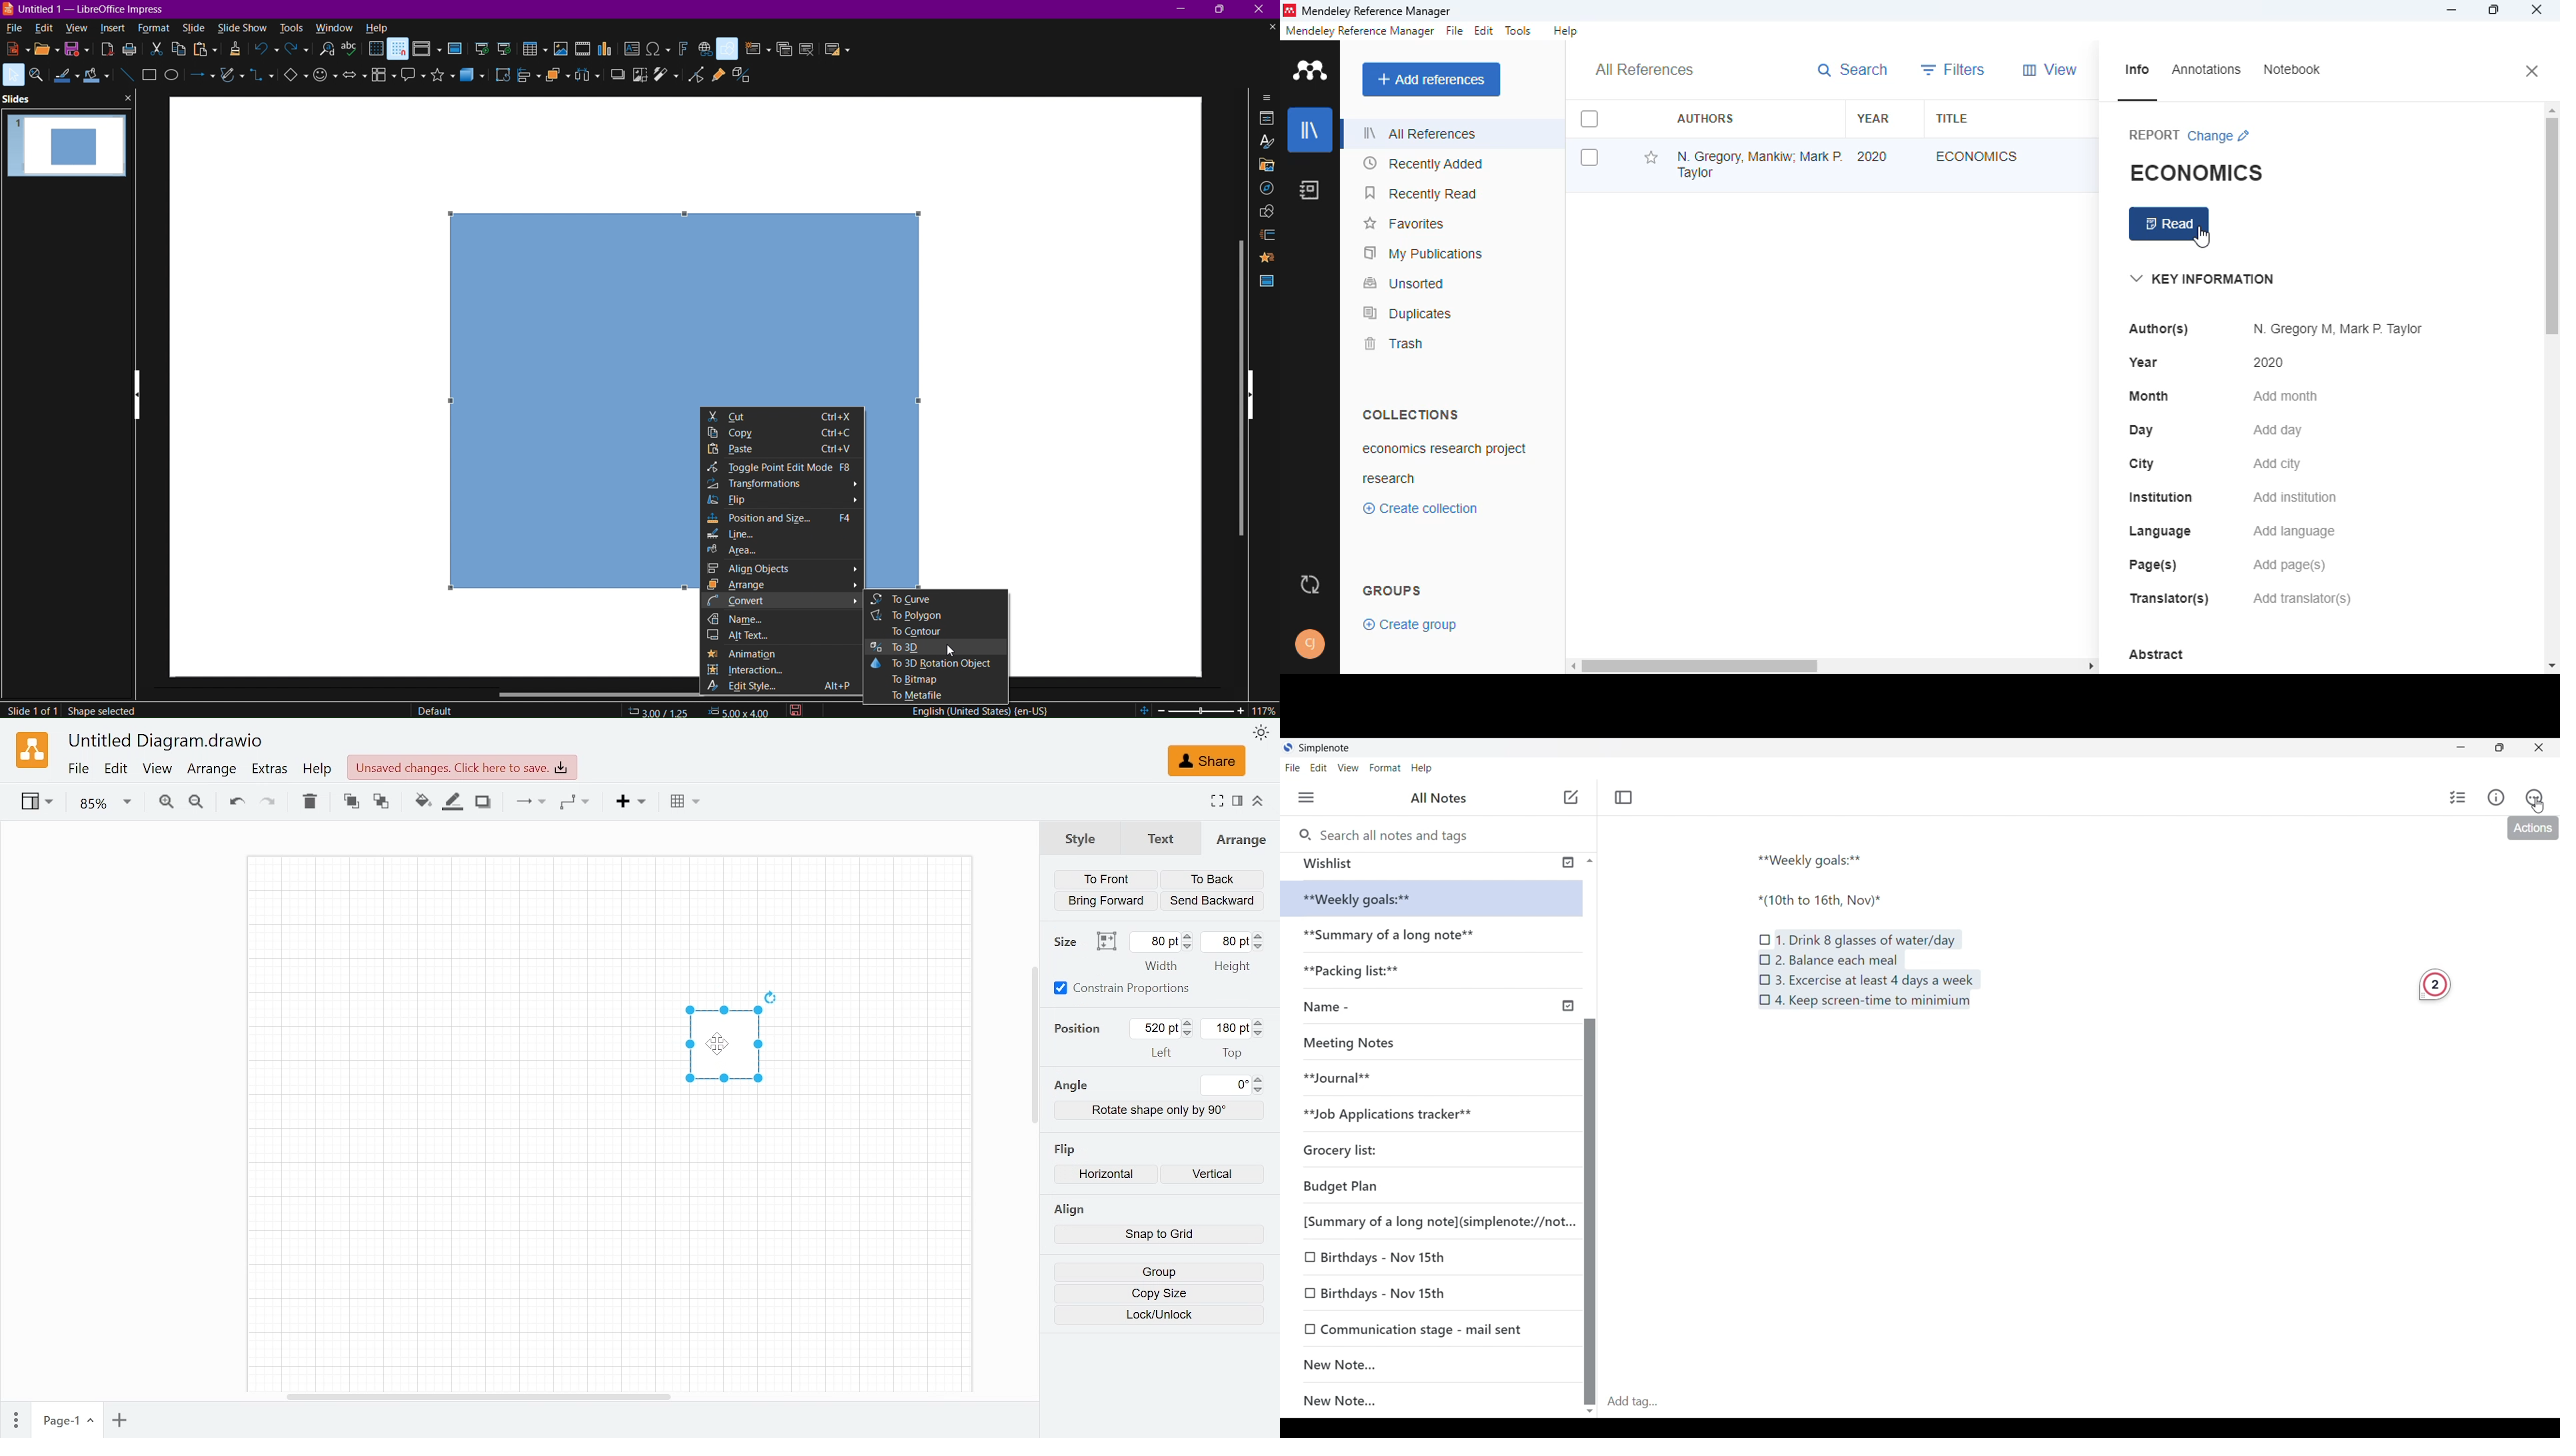 This screenshot has height=1456, width=2576. Describe the element at coordinates (2290, 70) in the screenshot. I see `notebook` at that location.